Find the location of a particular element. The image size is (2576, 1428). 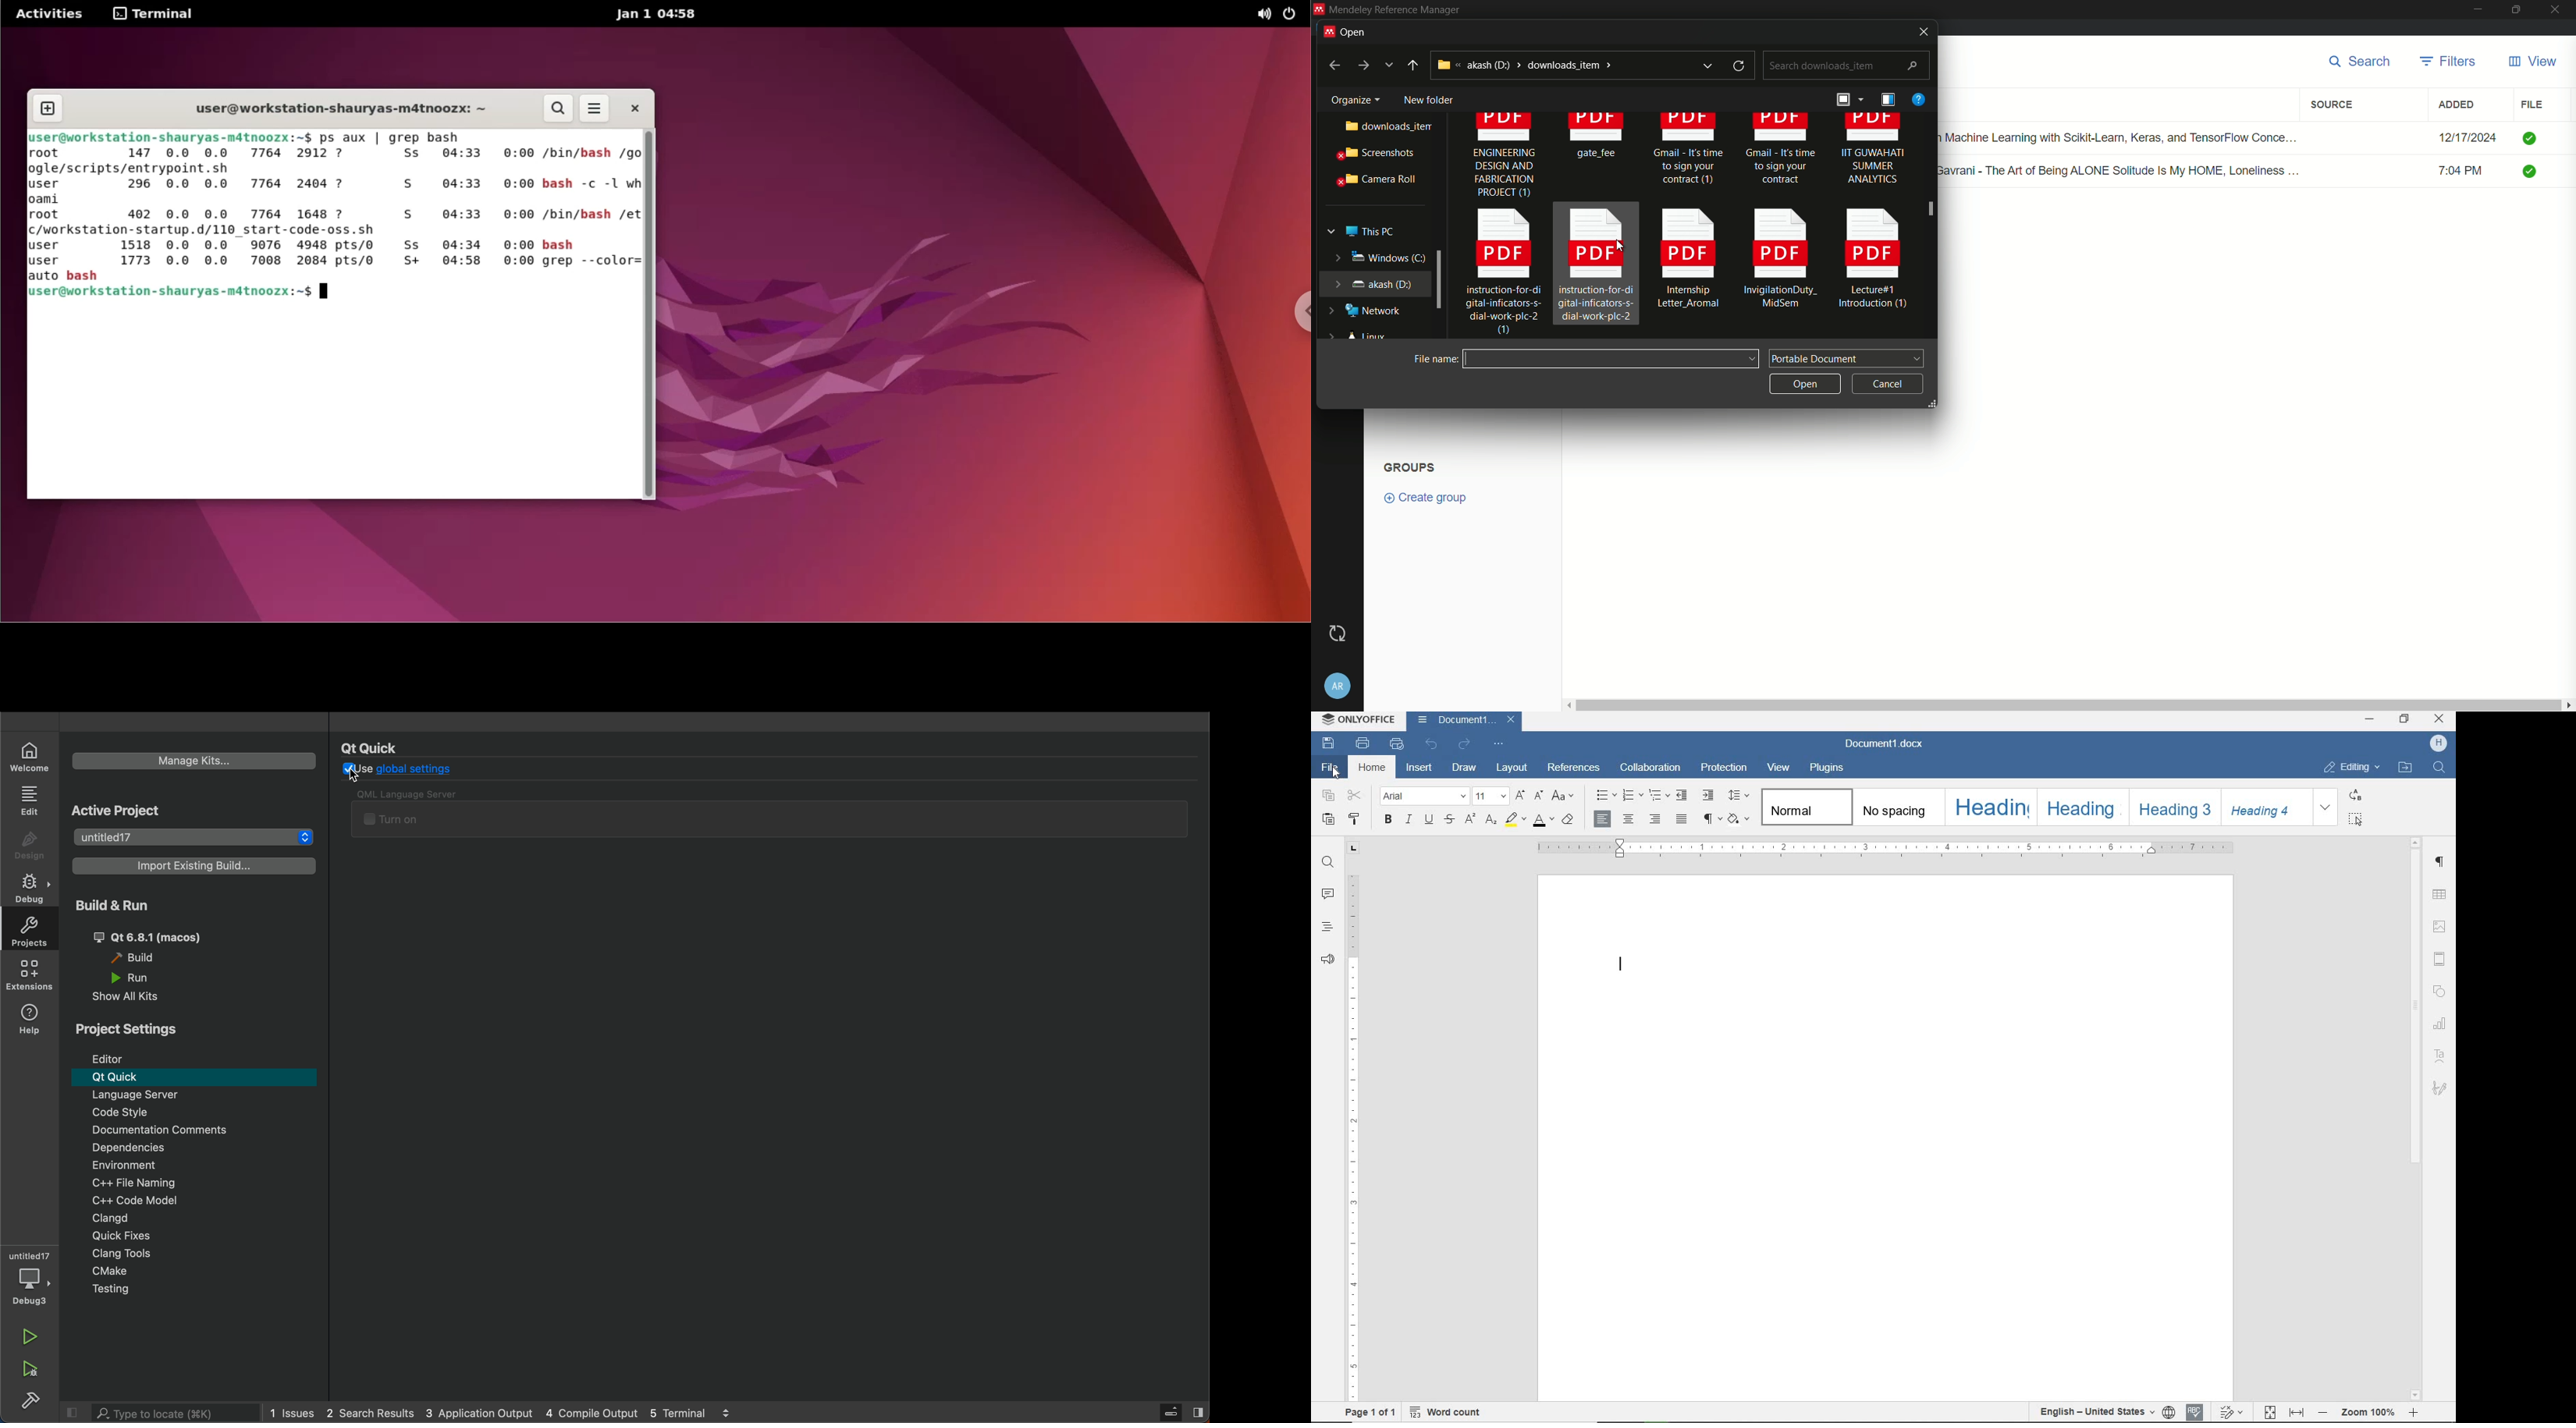

scrollbar is located at coordinates (2413, 1118).